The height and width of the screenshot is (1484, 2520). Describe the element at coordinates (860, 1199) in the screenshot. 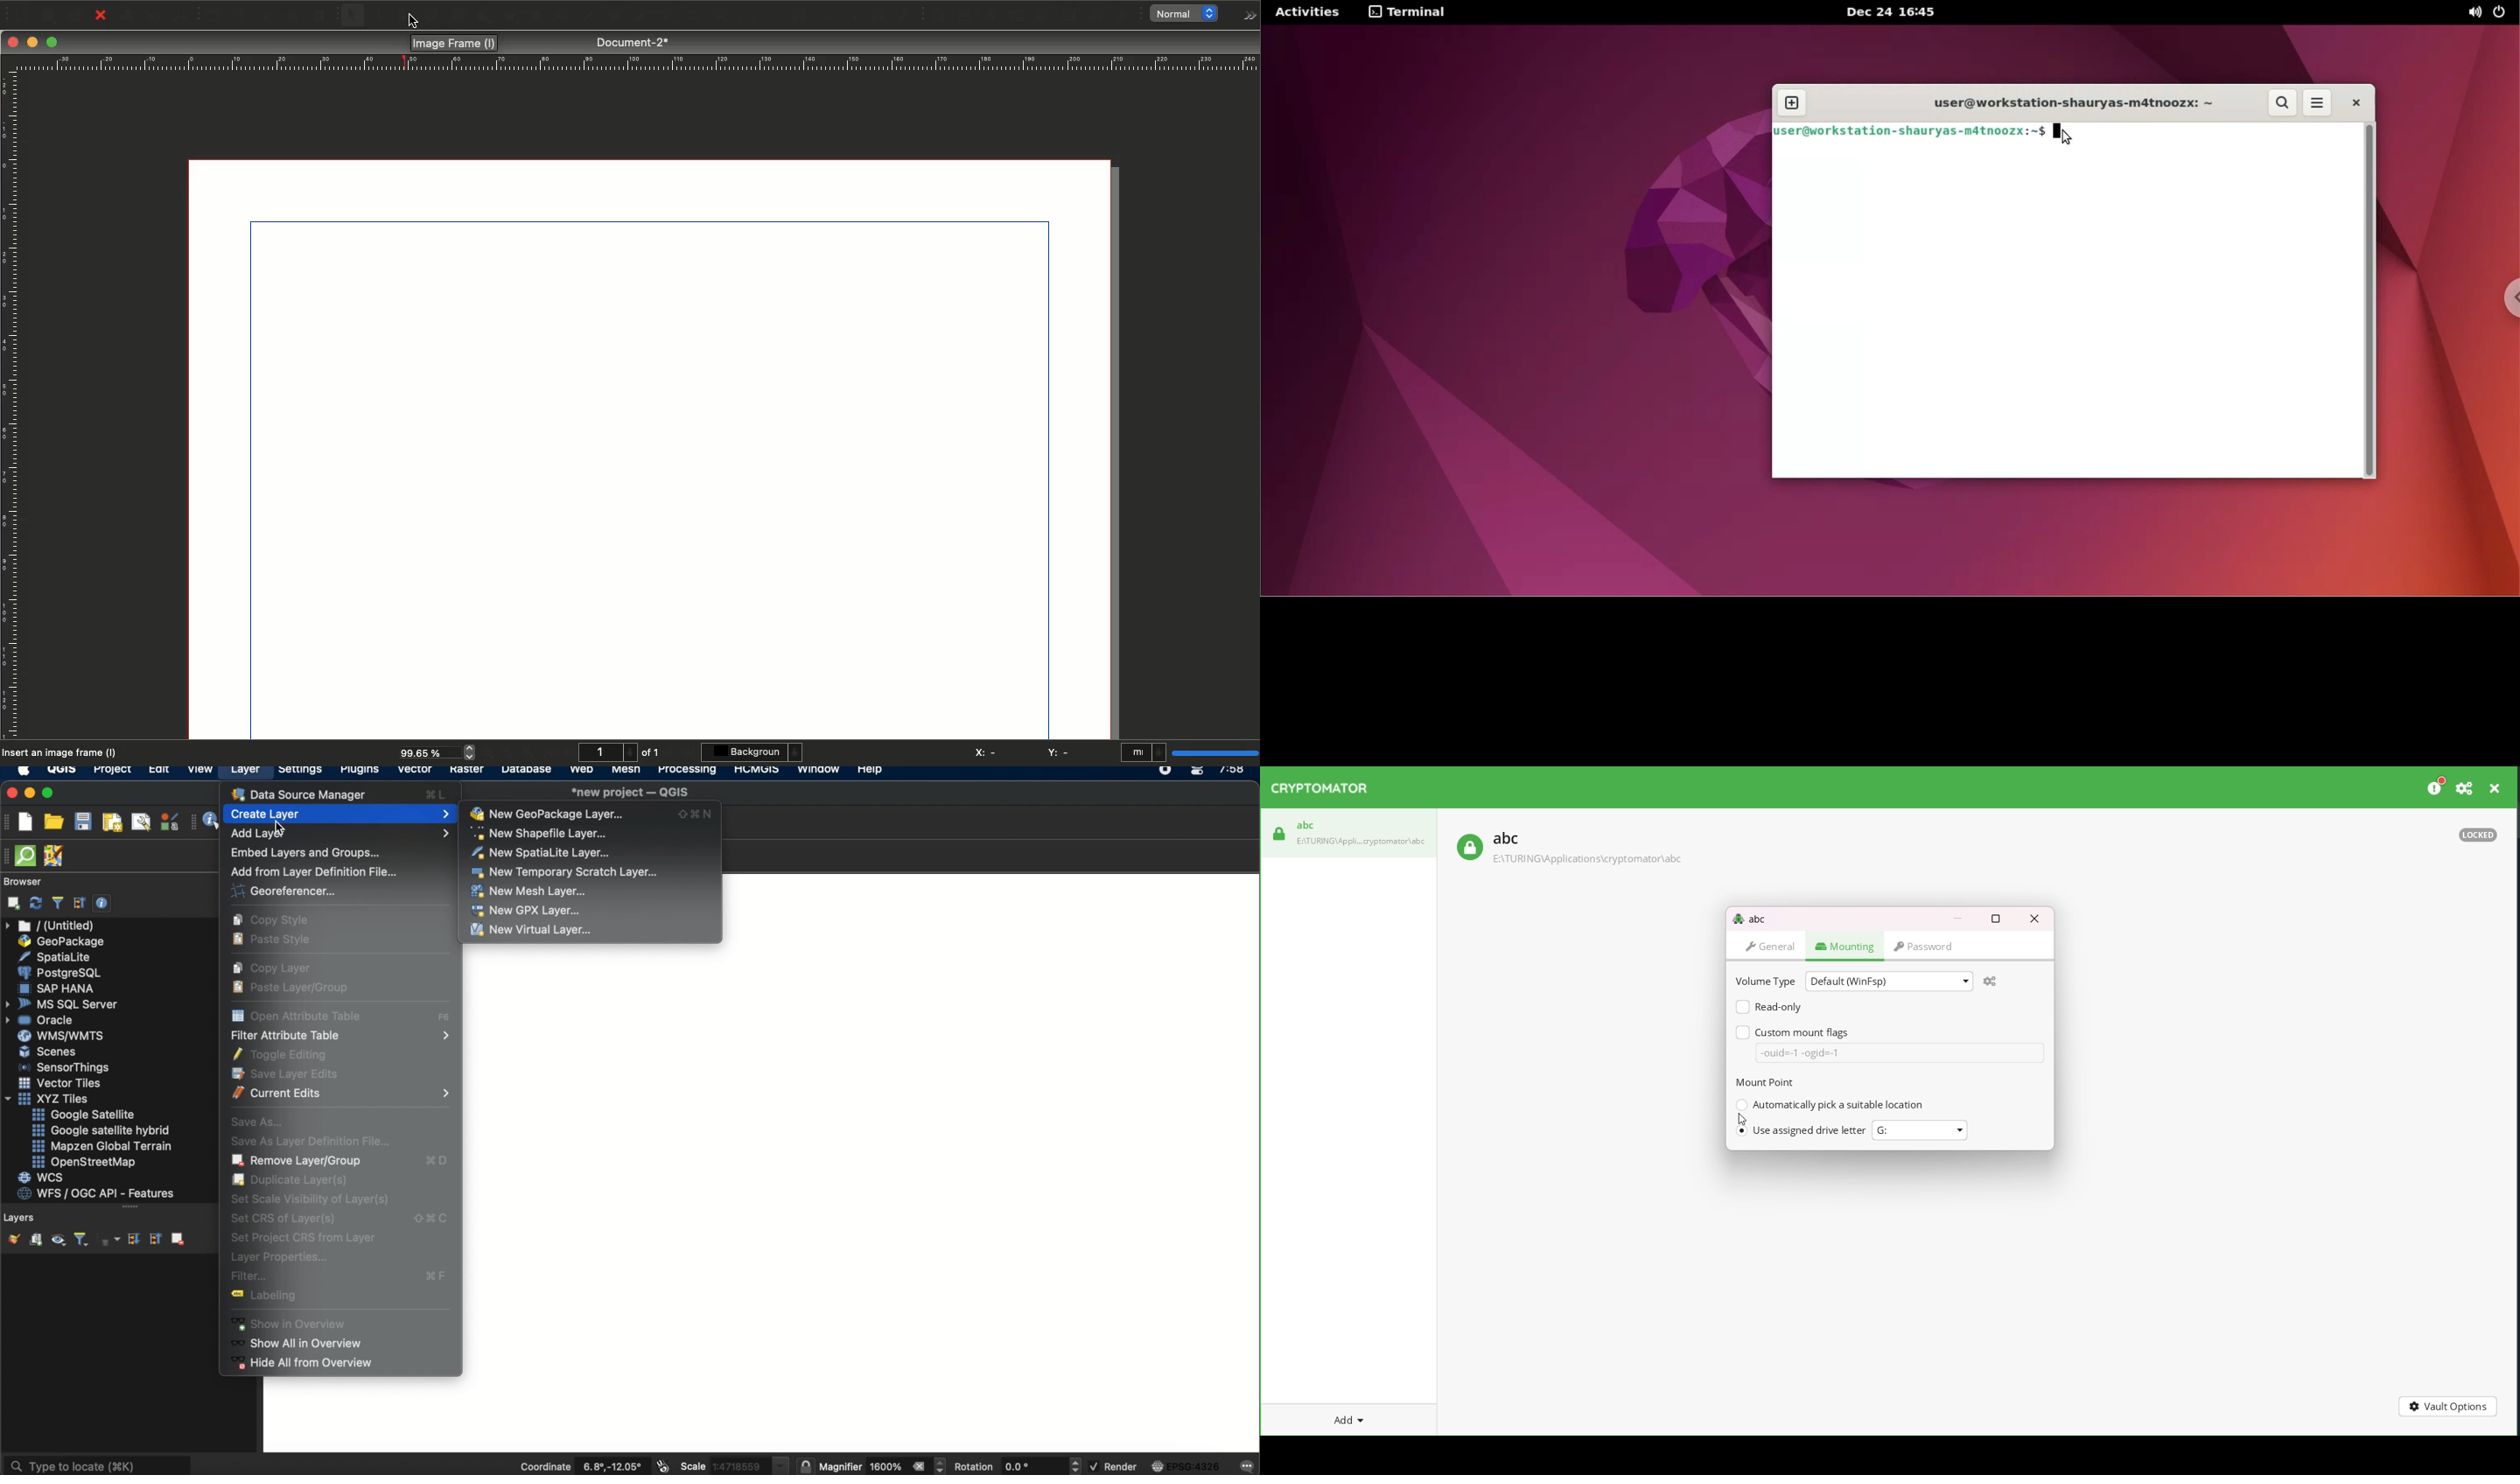

I see `workspace` at that location.